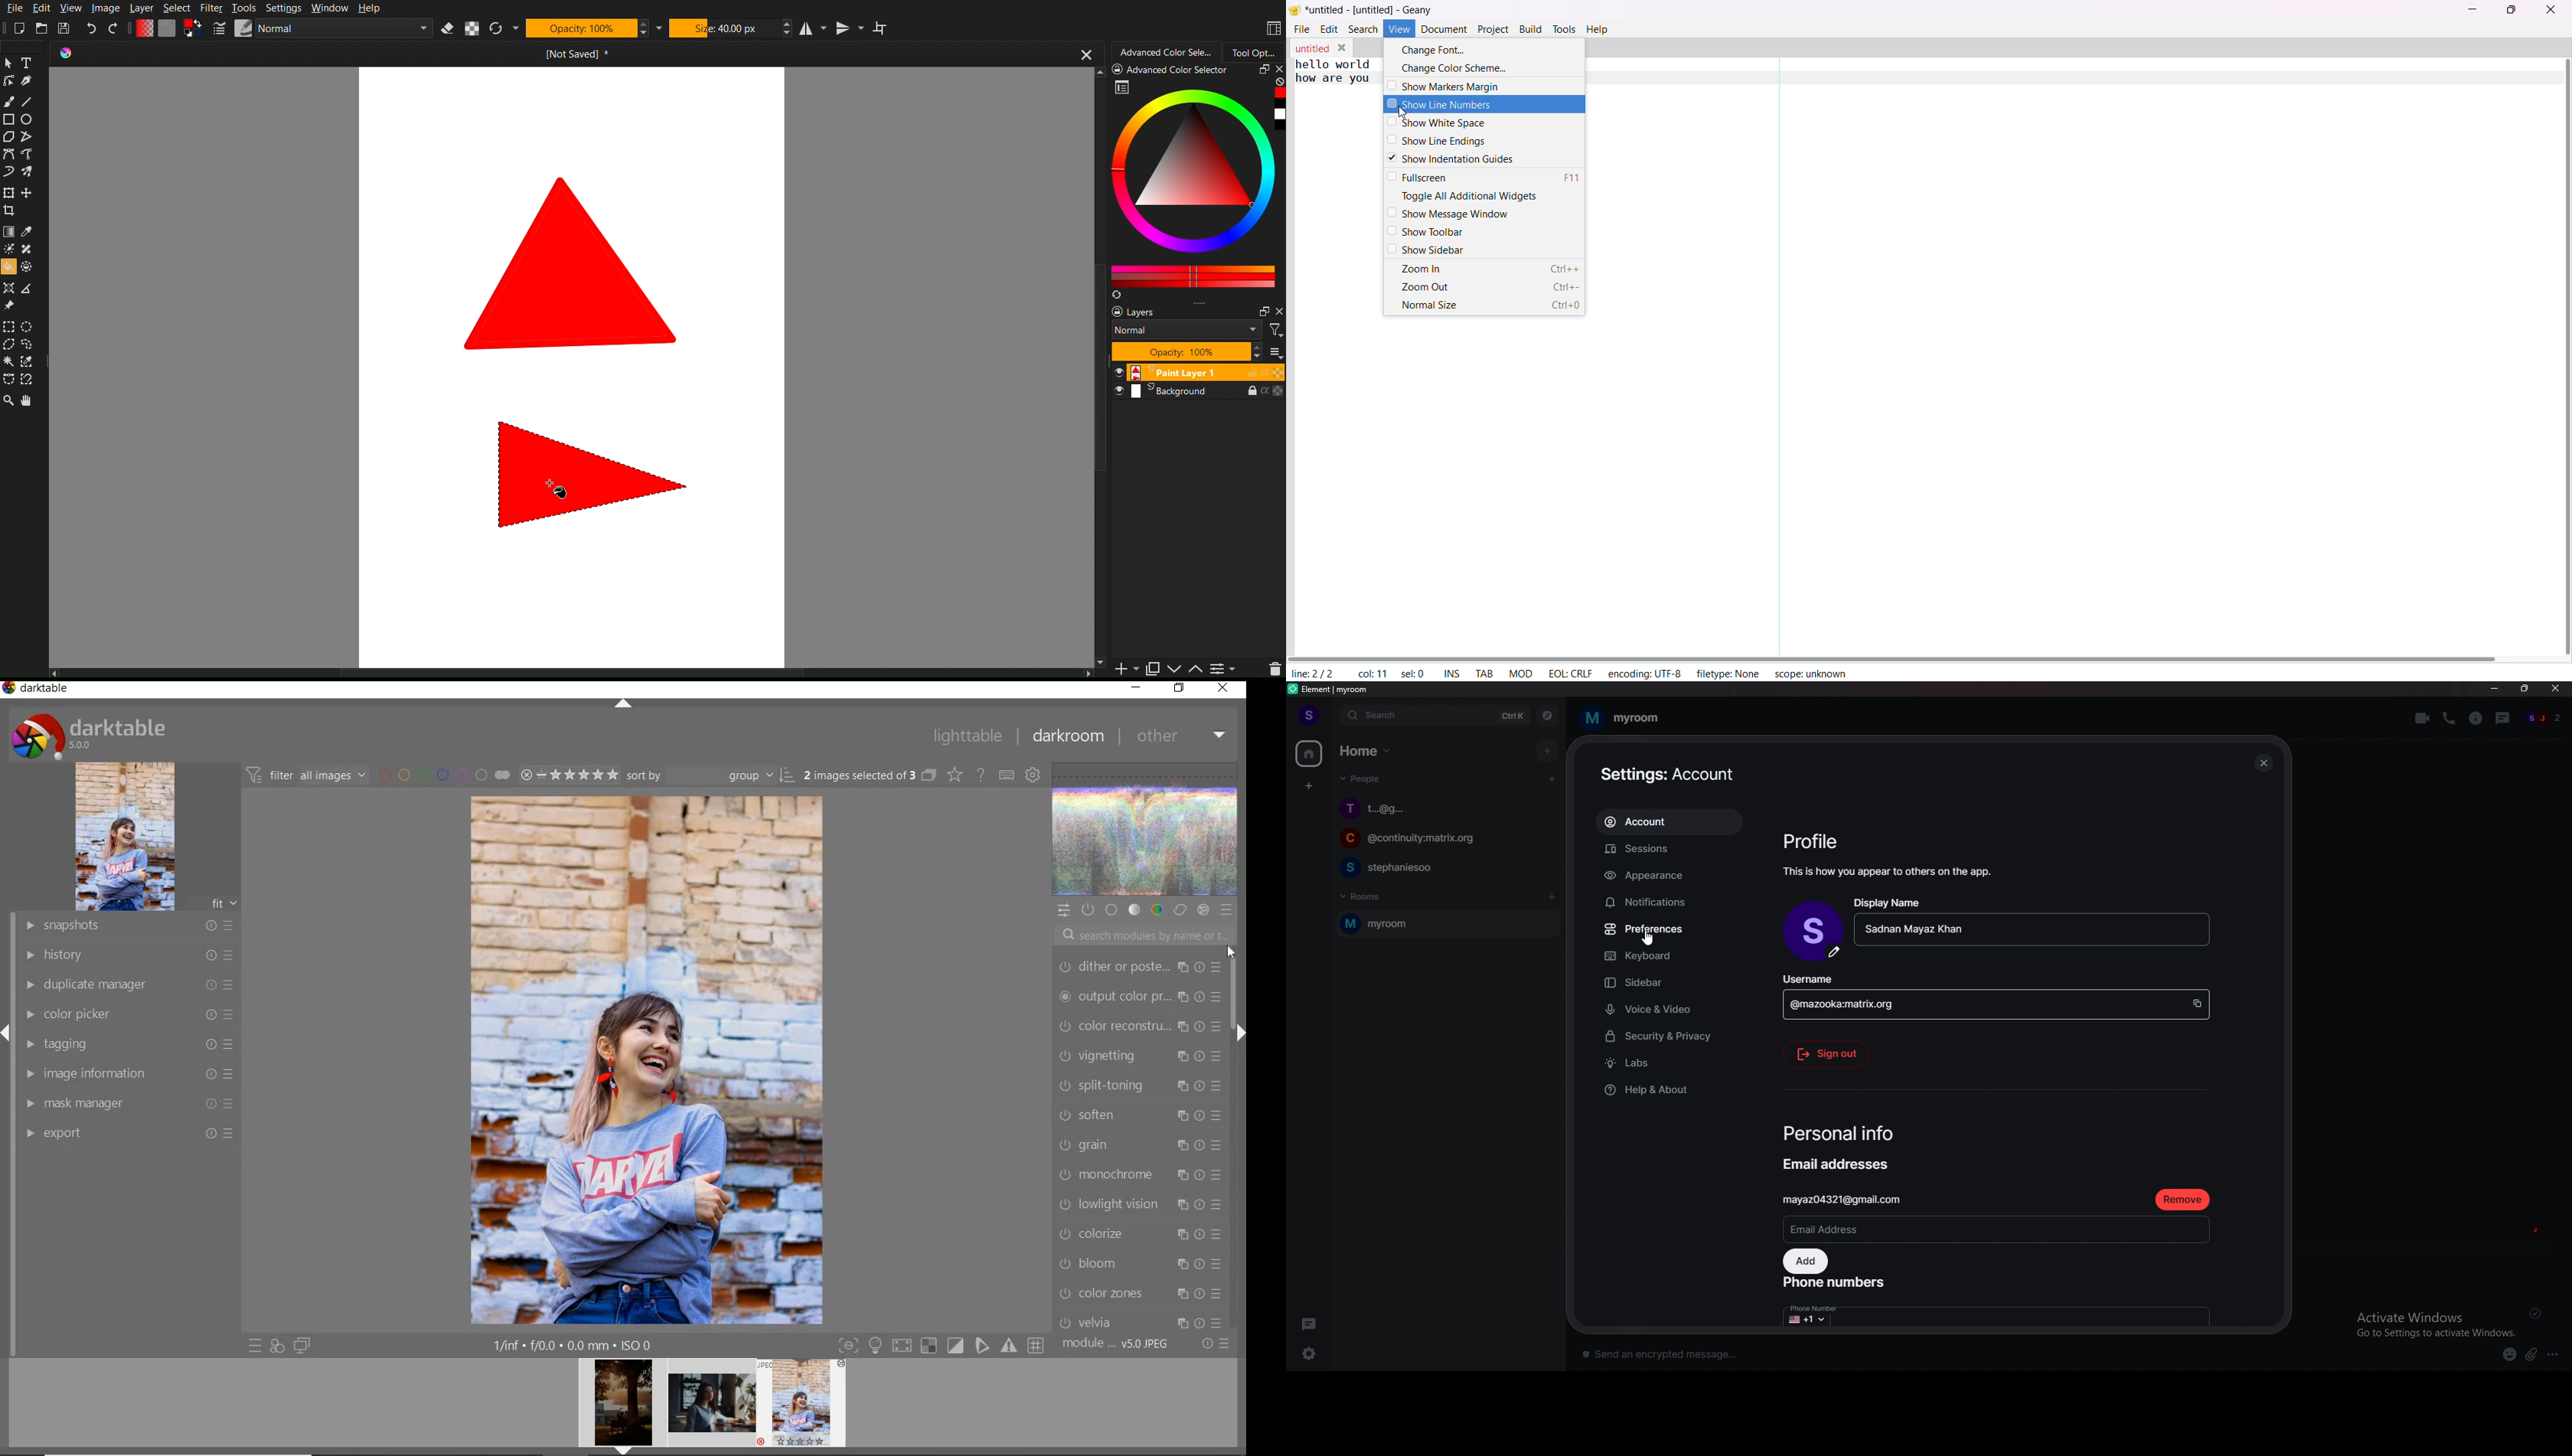 Image resolution: width=2576 pixels, height=1456 pixels. I want to click on COLLAPSE GROUPED  IMAGES, so click(929, 774).